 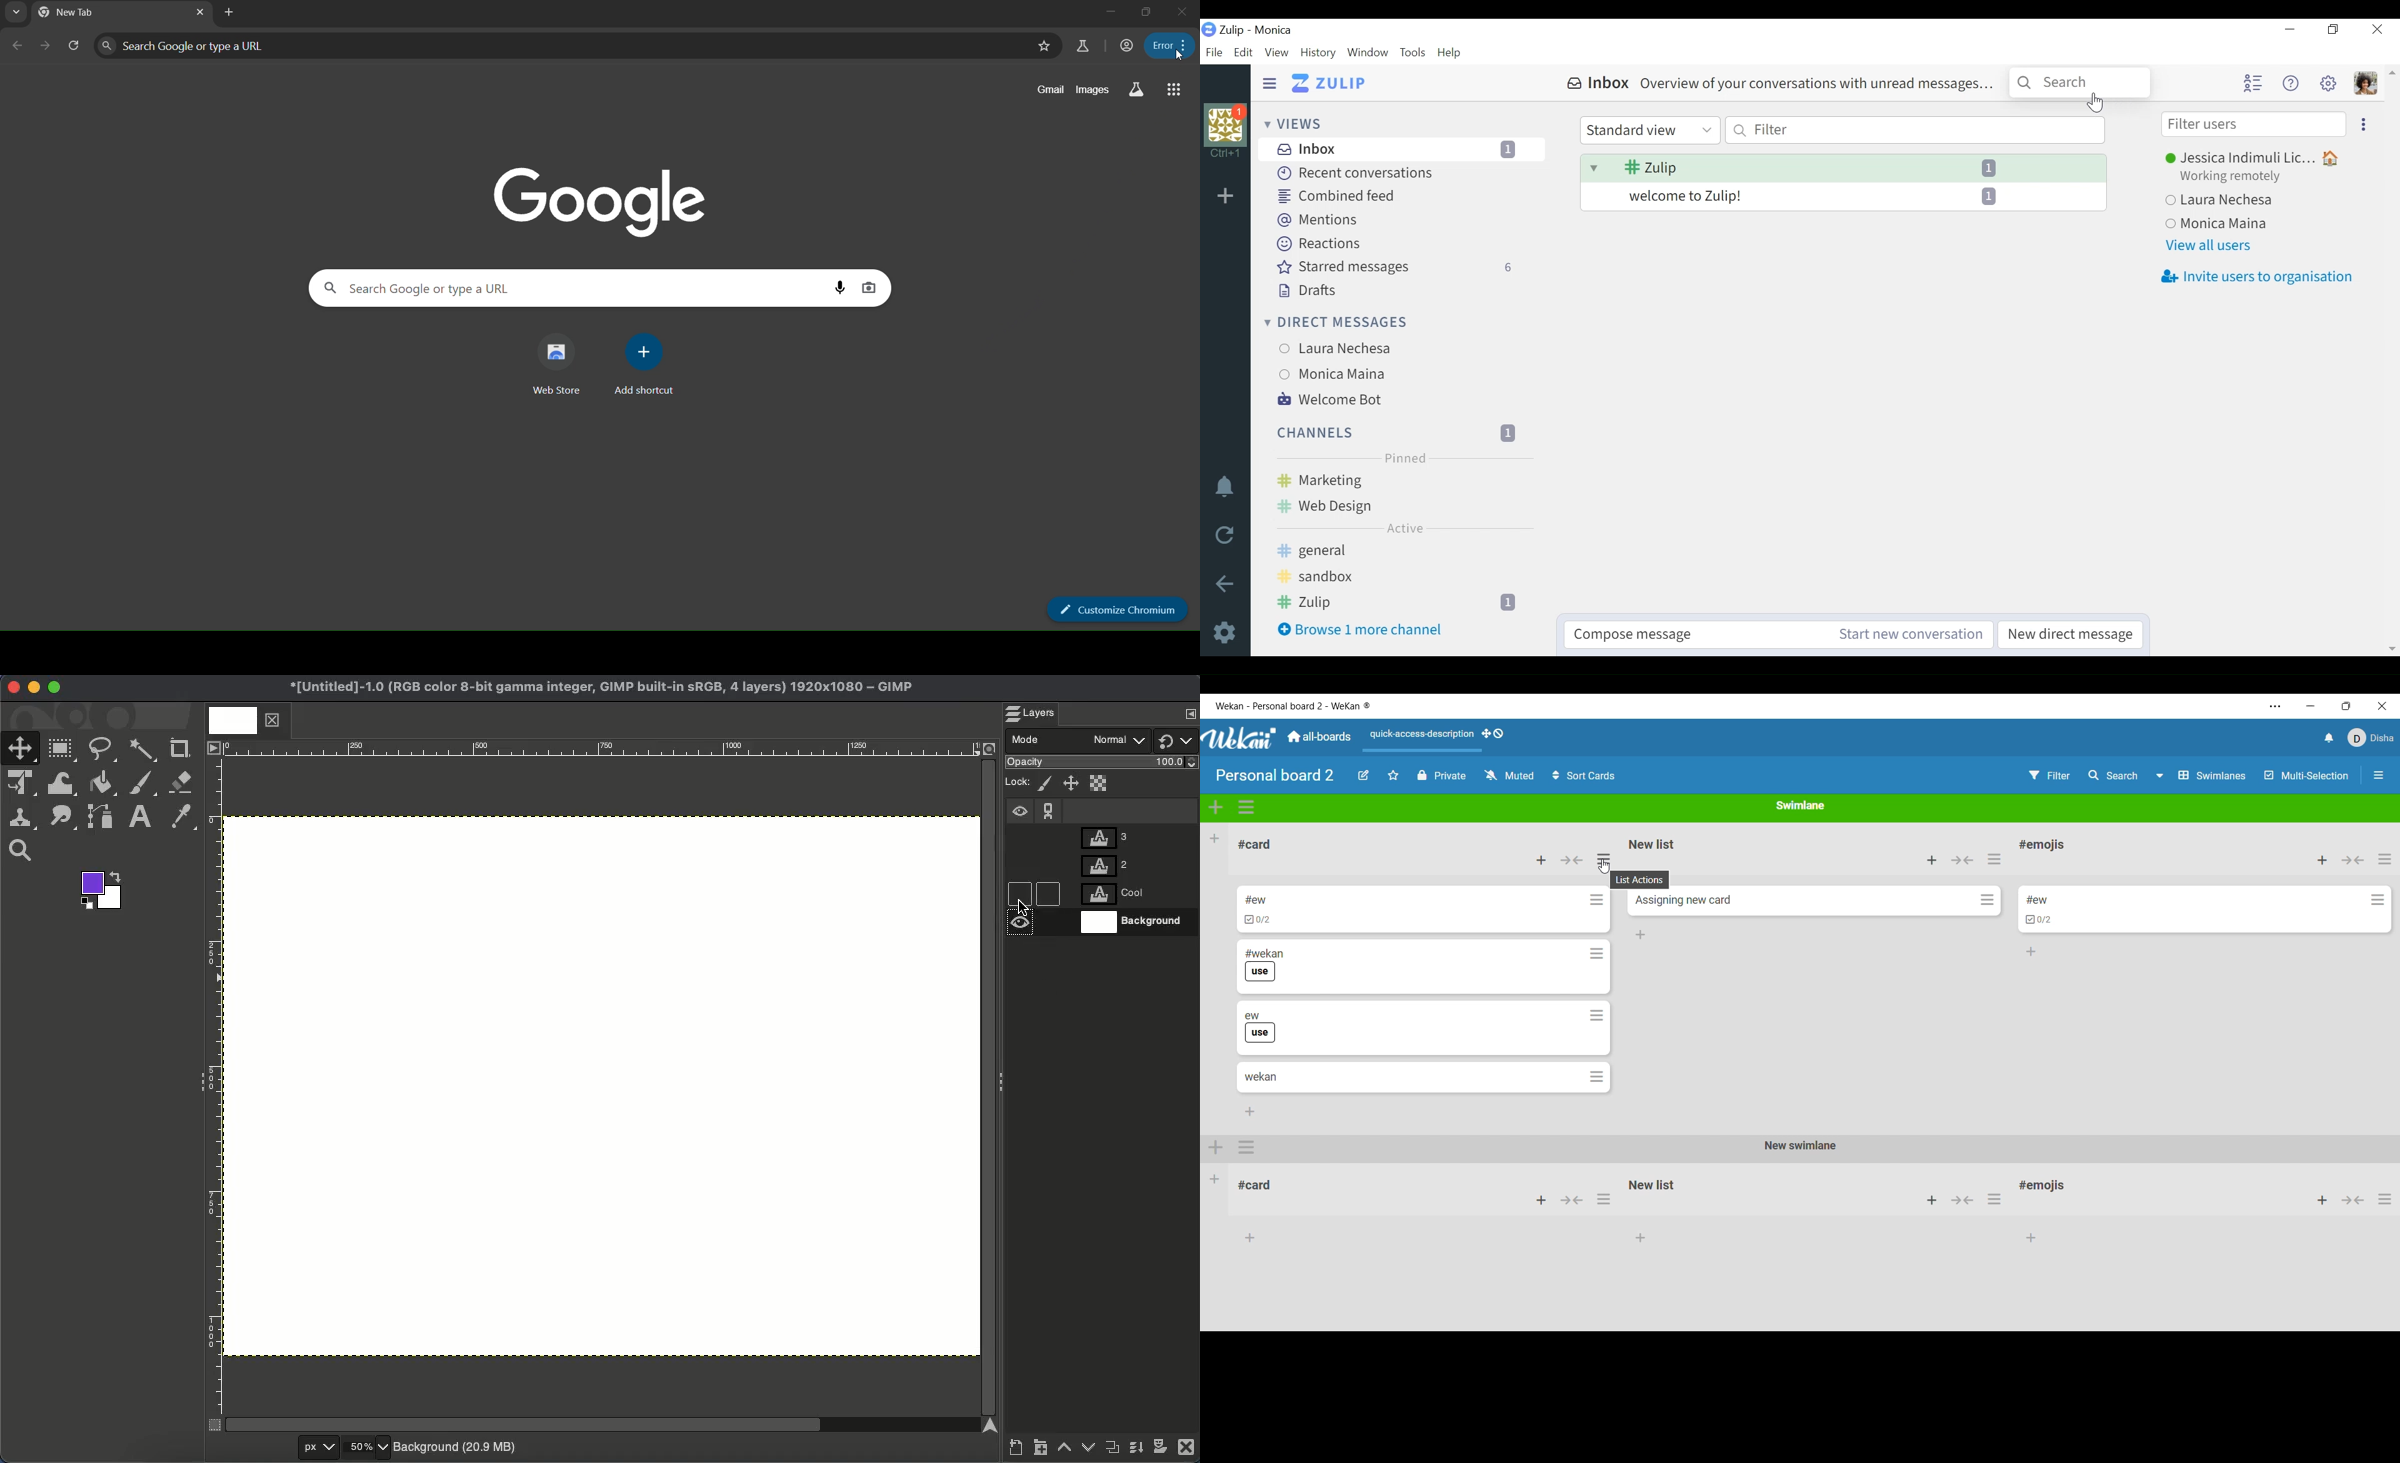 I want to click on new tab, so click(x=228, y=13).